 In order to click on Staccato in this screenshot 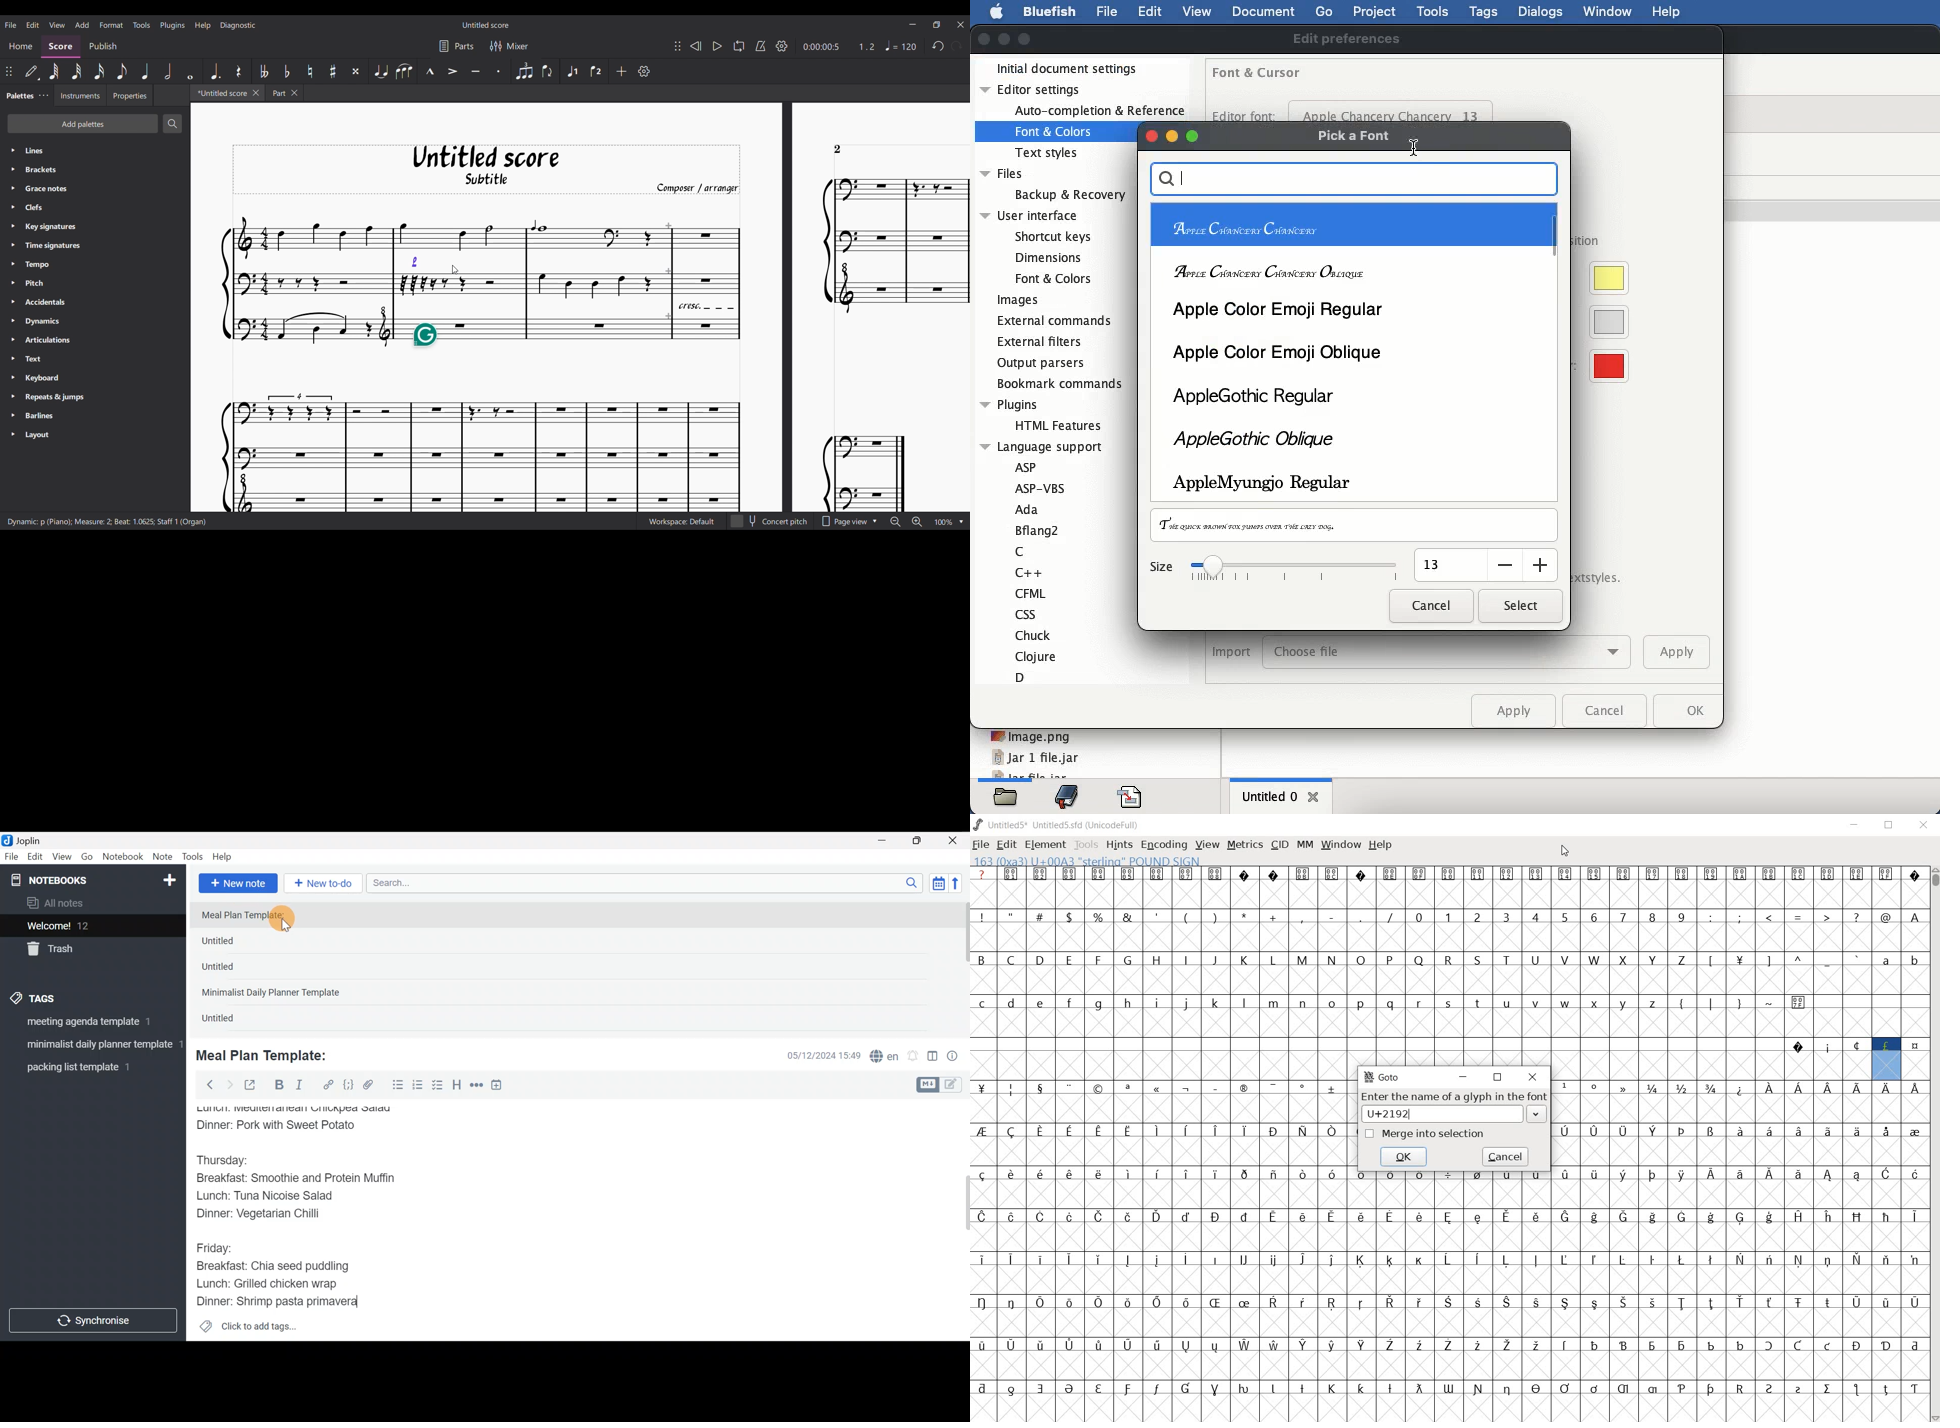, I will do `click(499, 71)`.